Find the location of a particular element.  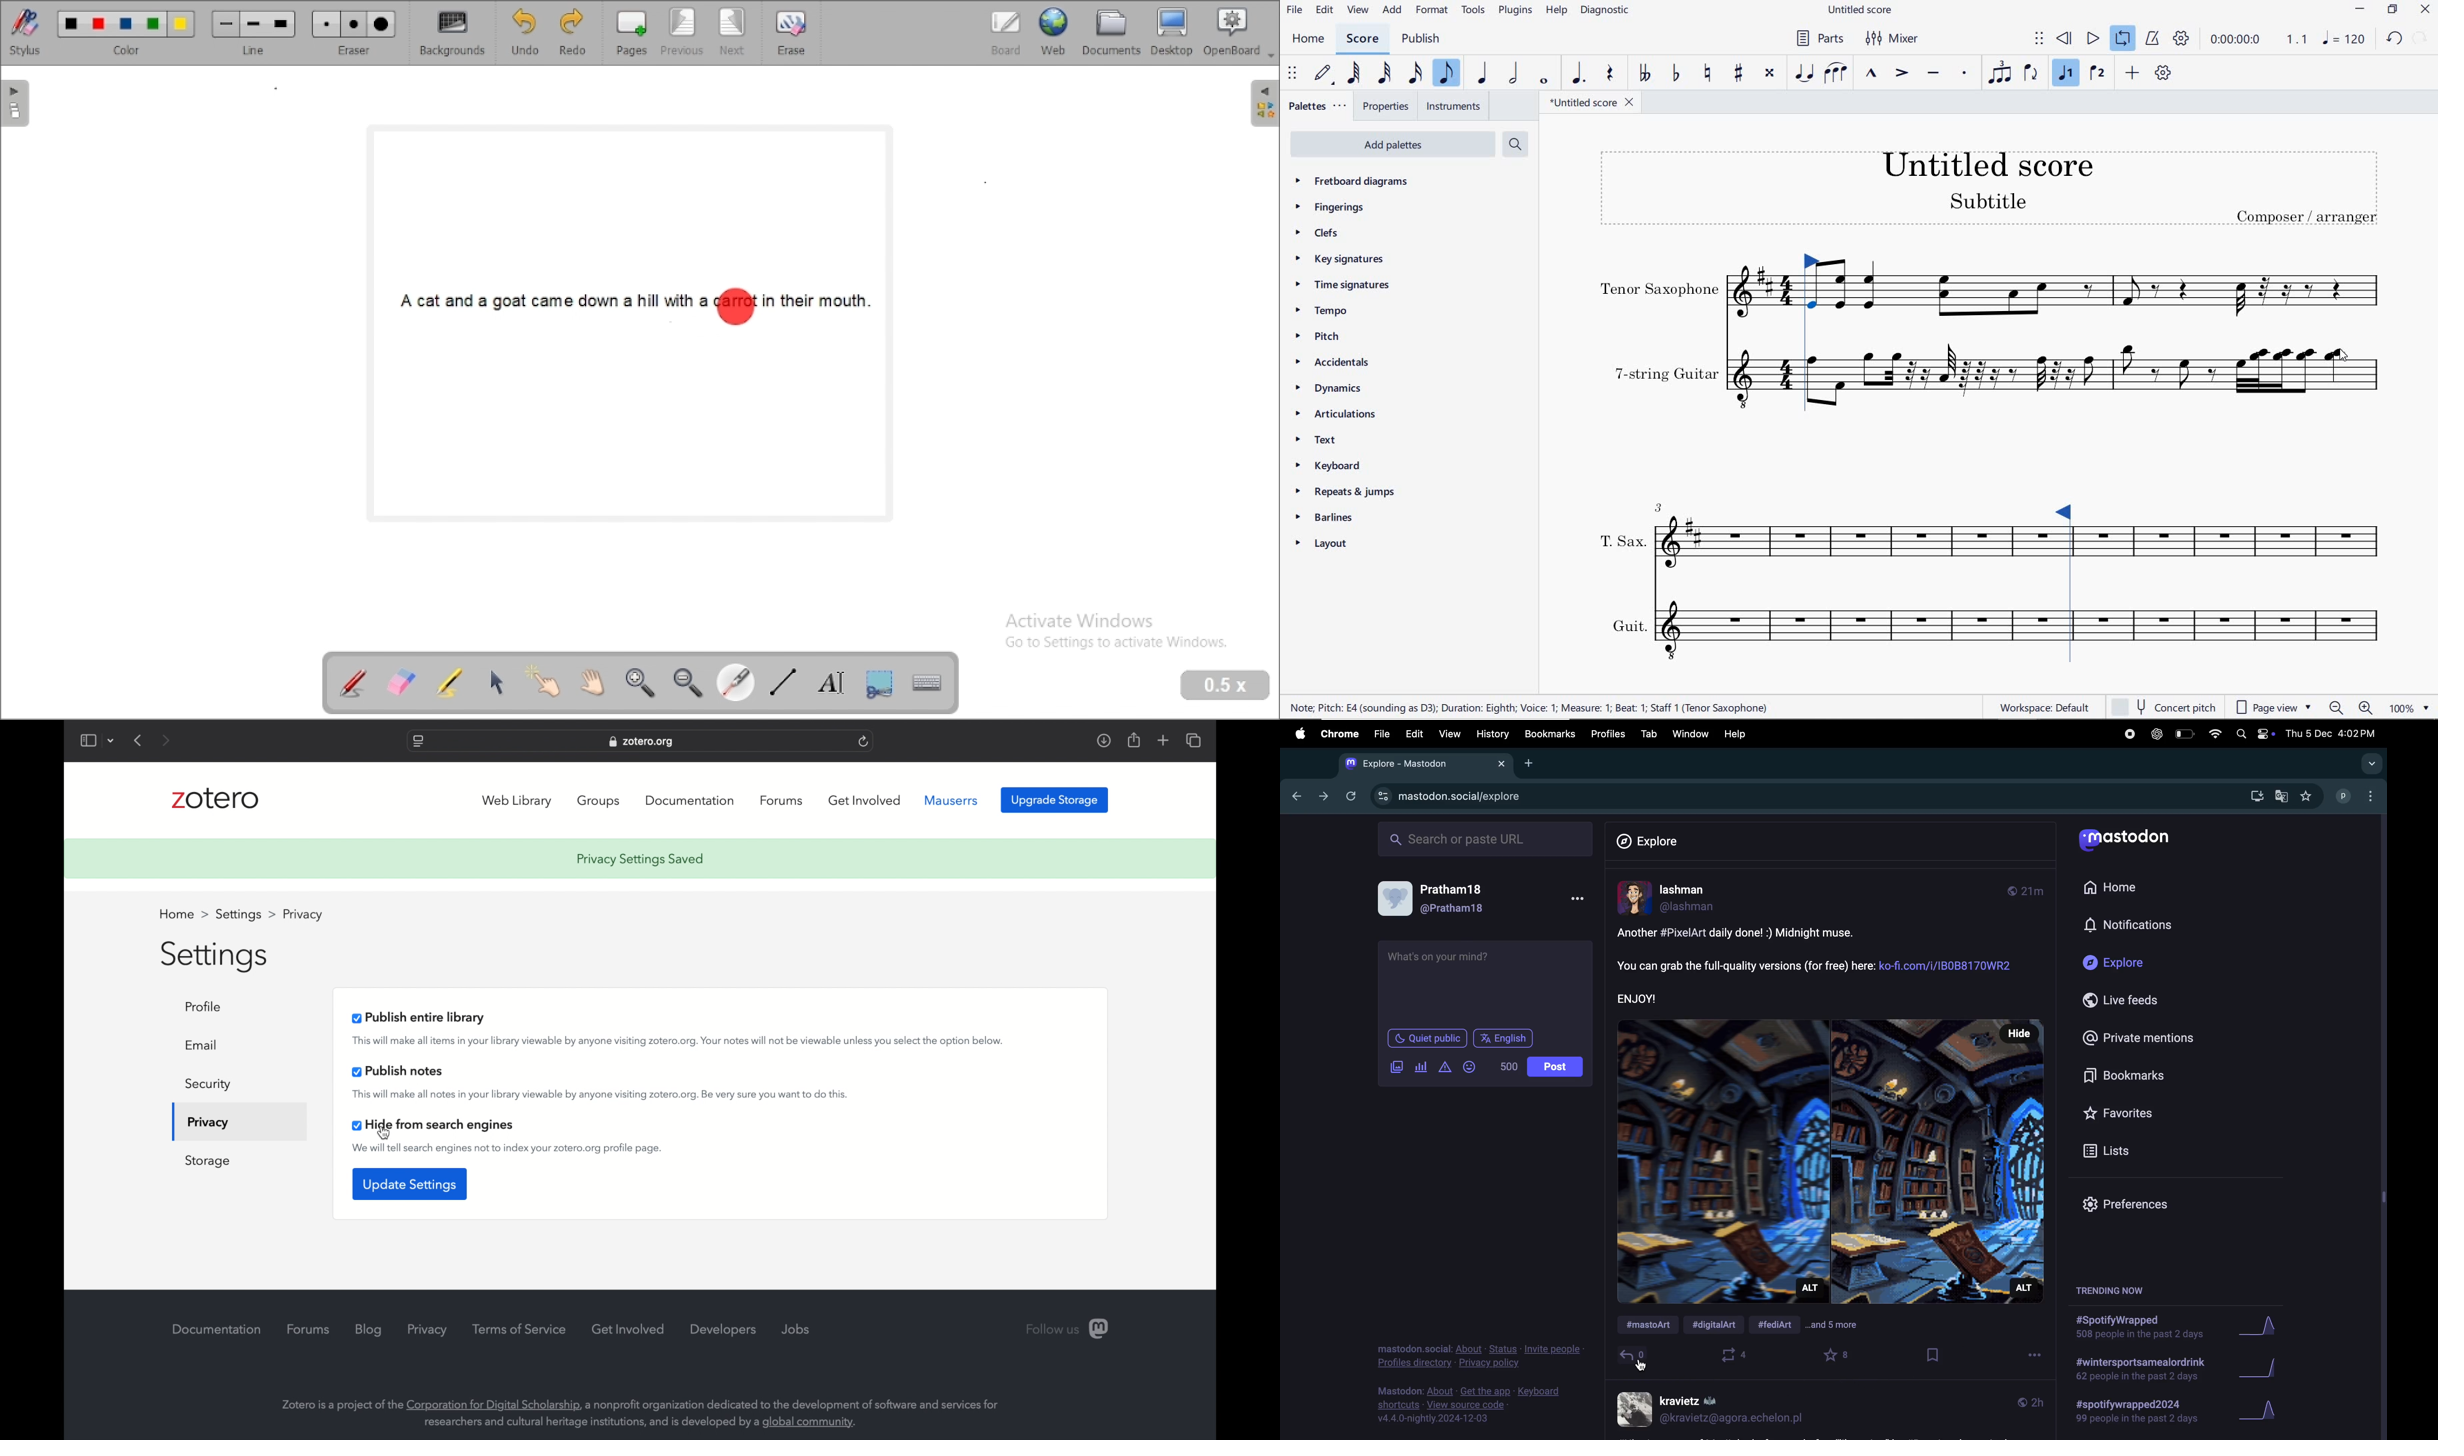

PUBLISH is located at coordinates (1421, 41).